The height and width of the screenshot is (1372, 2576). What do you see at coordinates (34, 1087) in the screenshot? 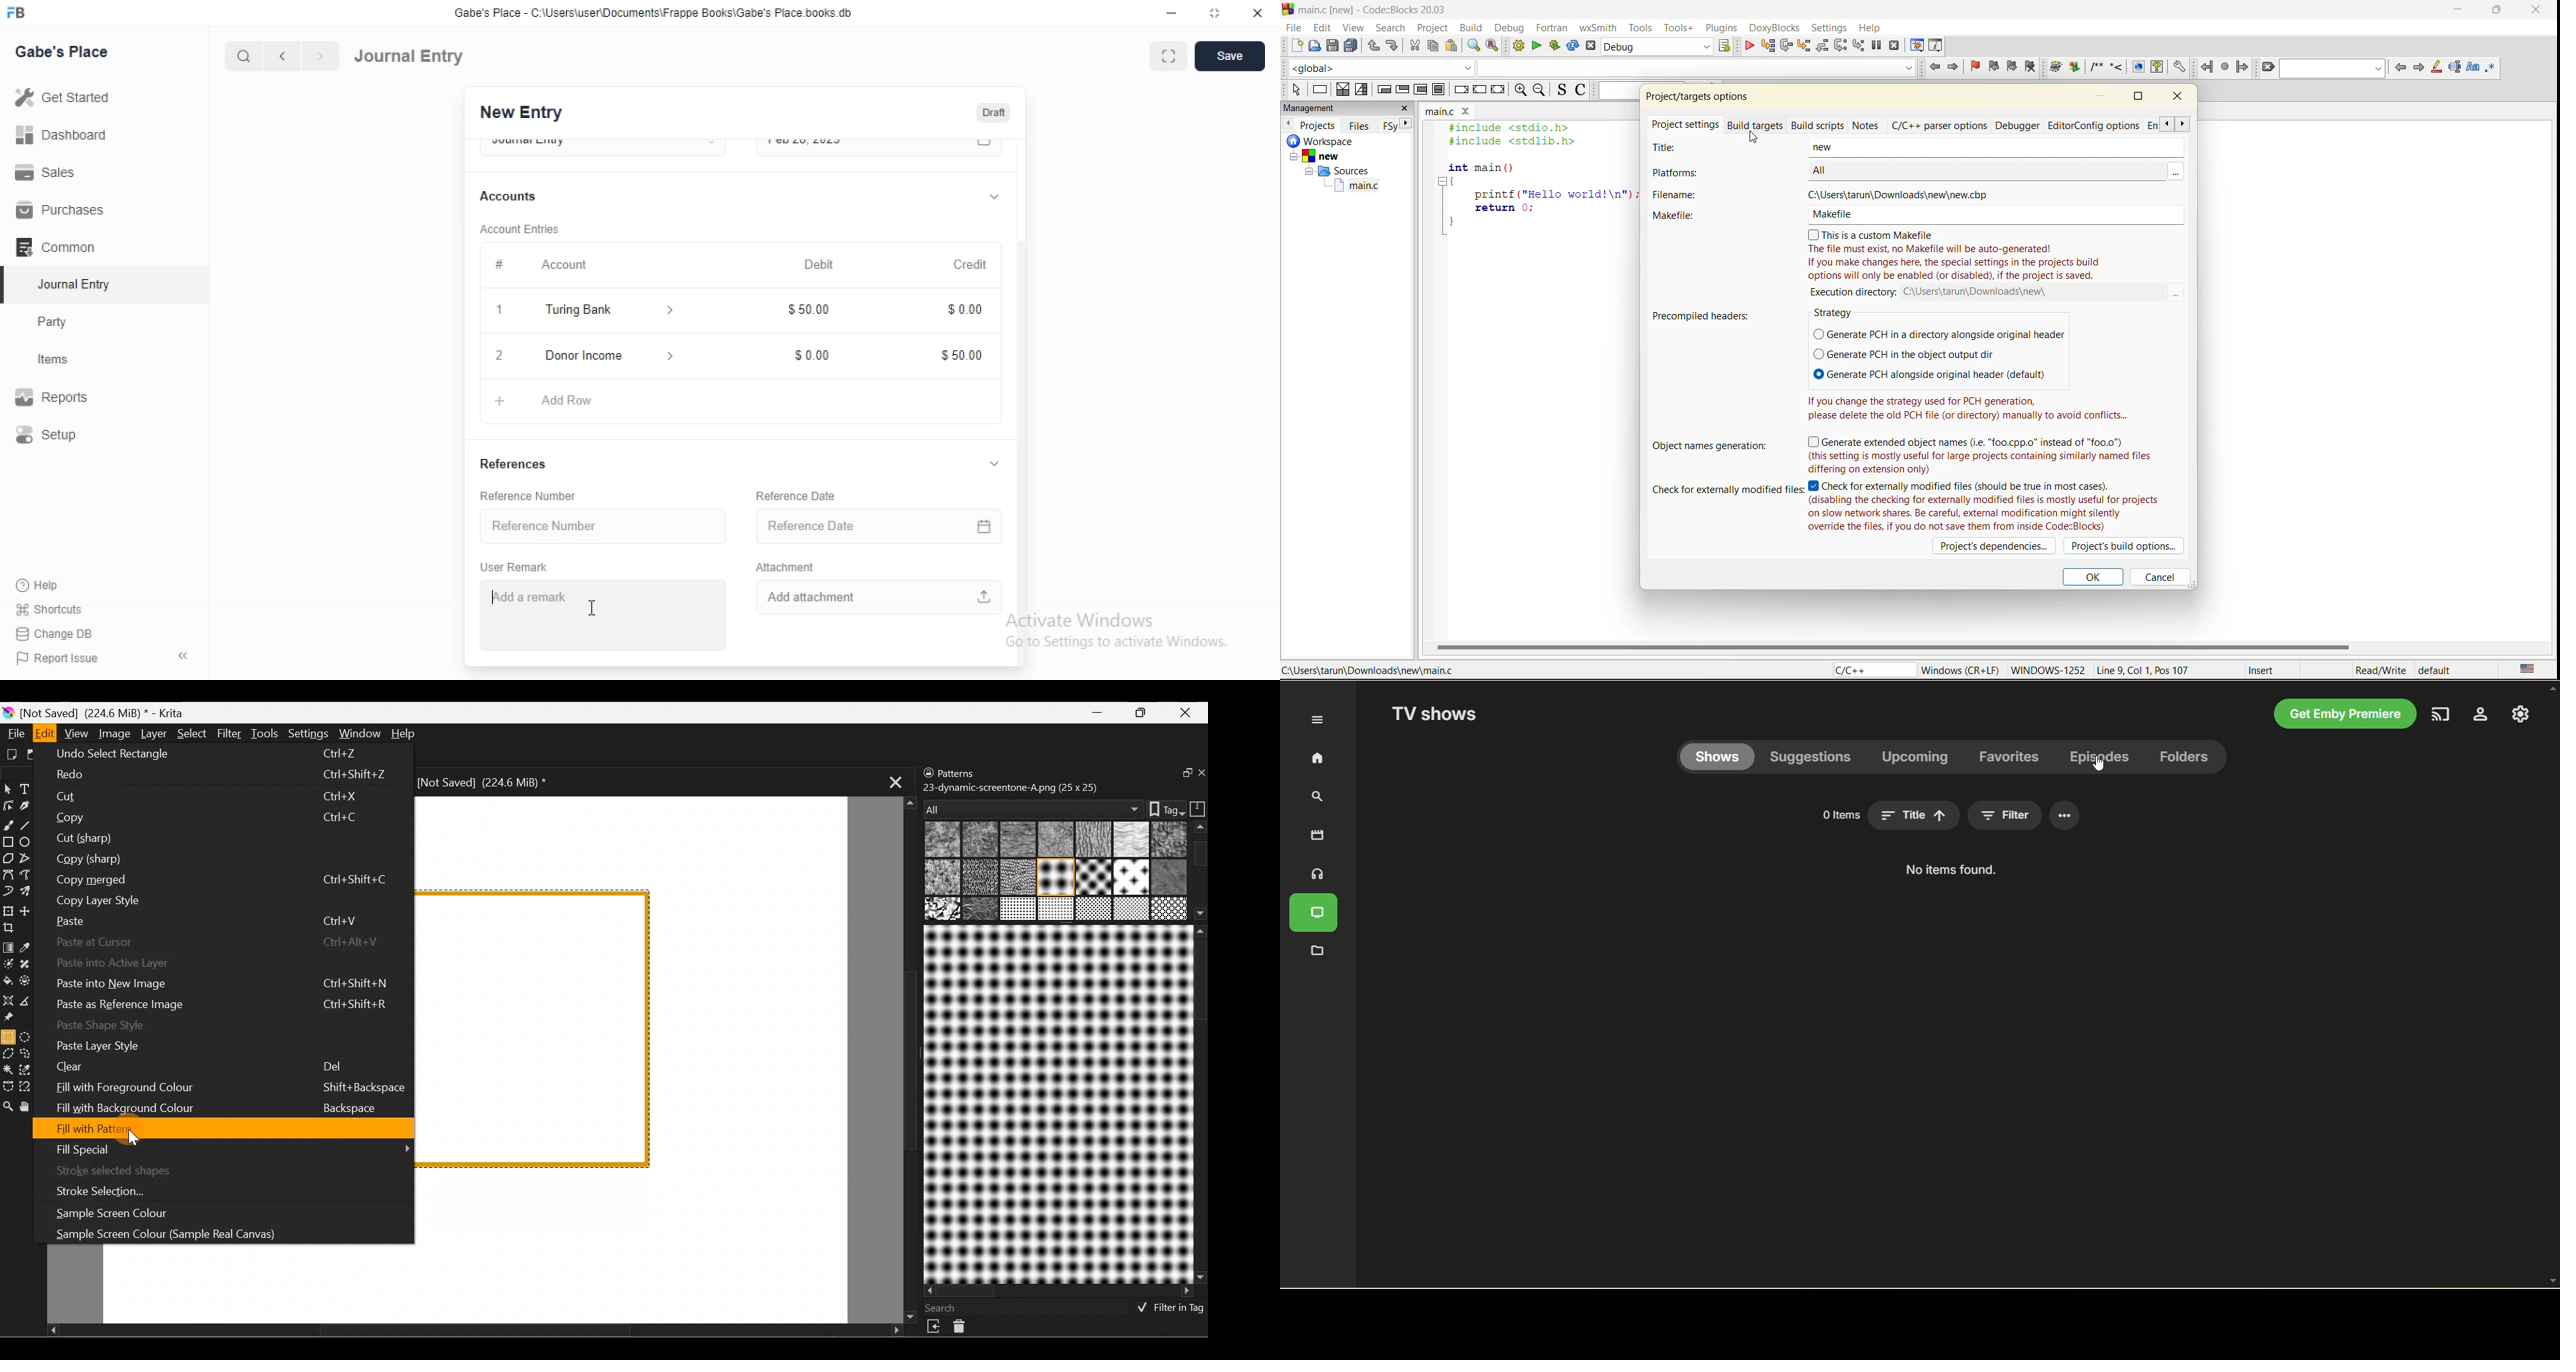
I see `Magnetic curve selection tool` at bounding box center [34, 1087].